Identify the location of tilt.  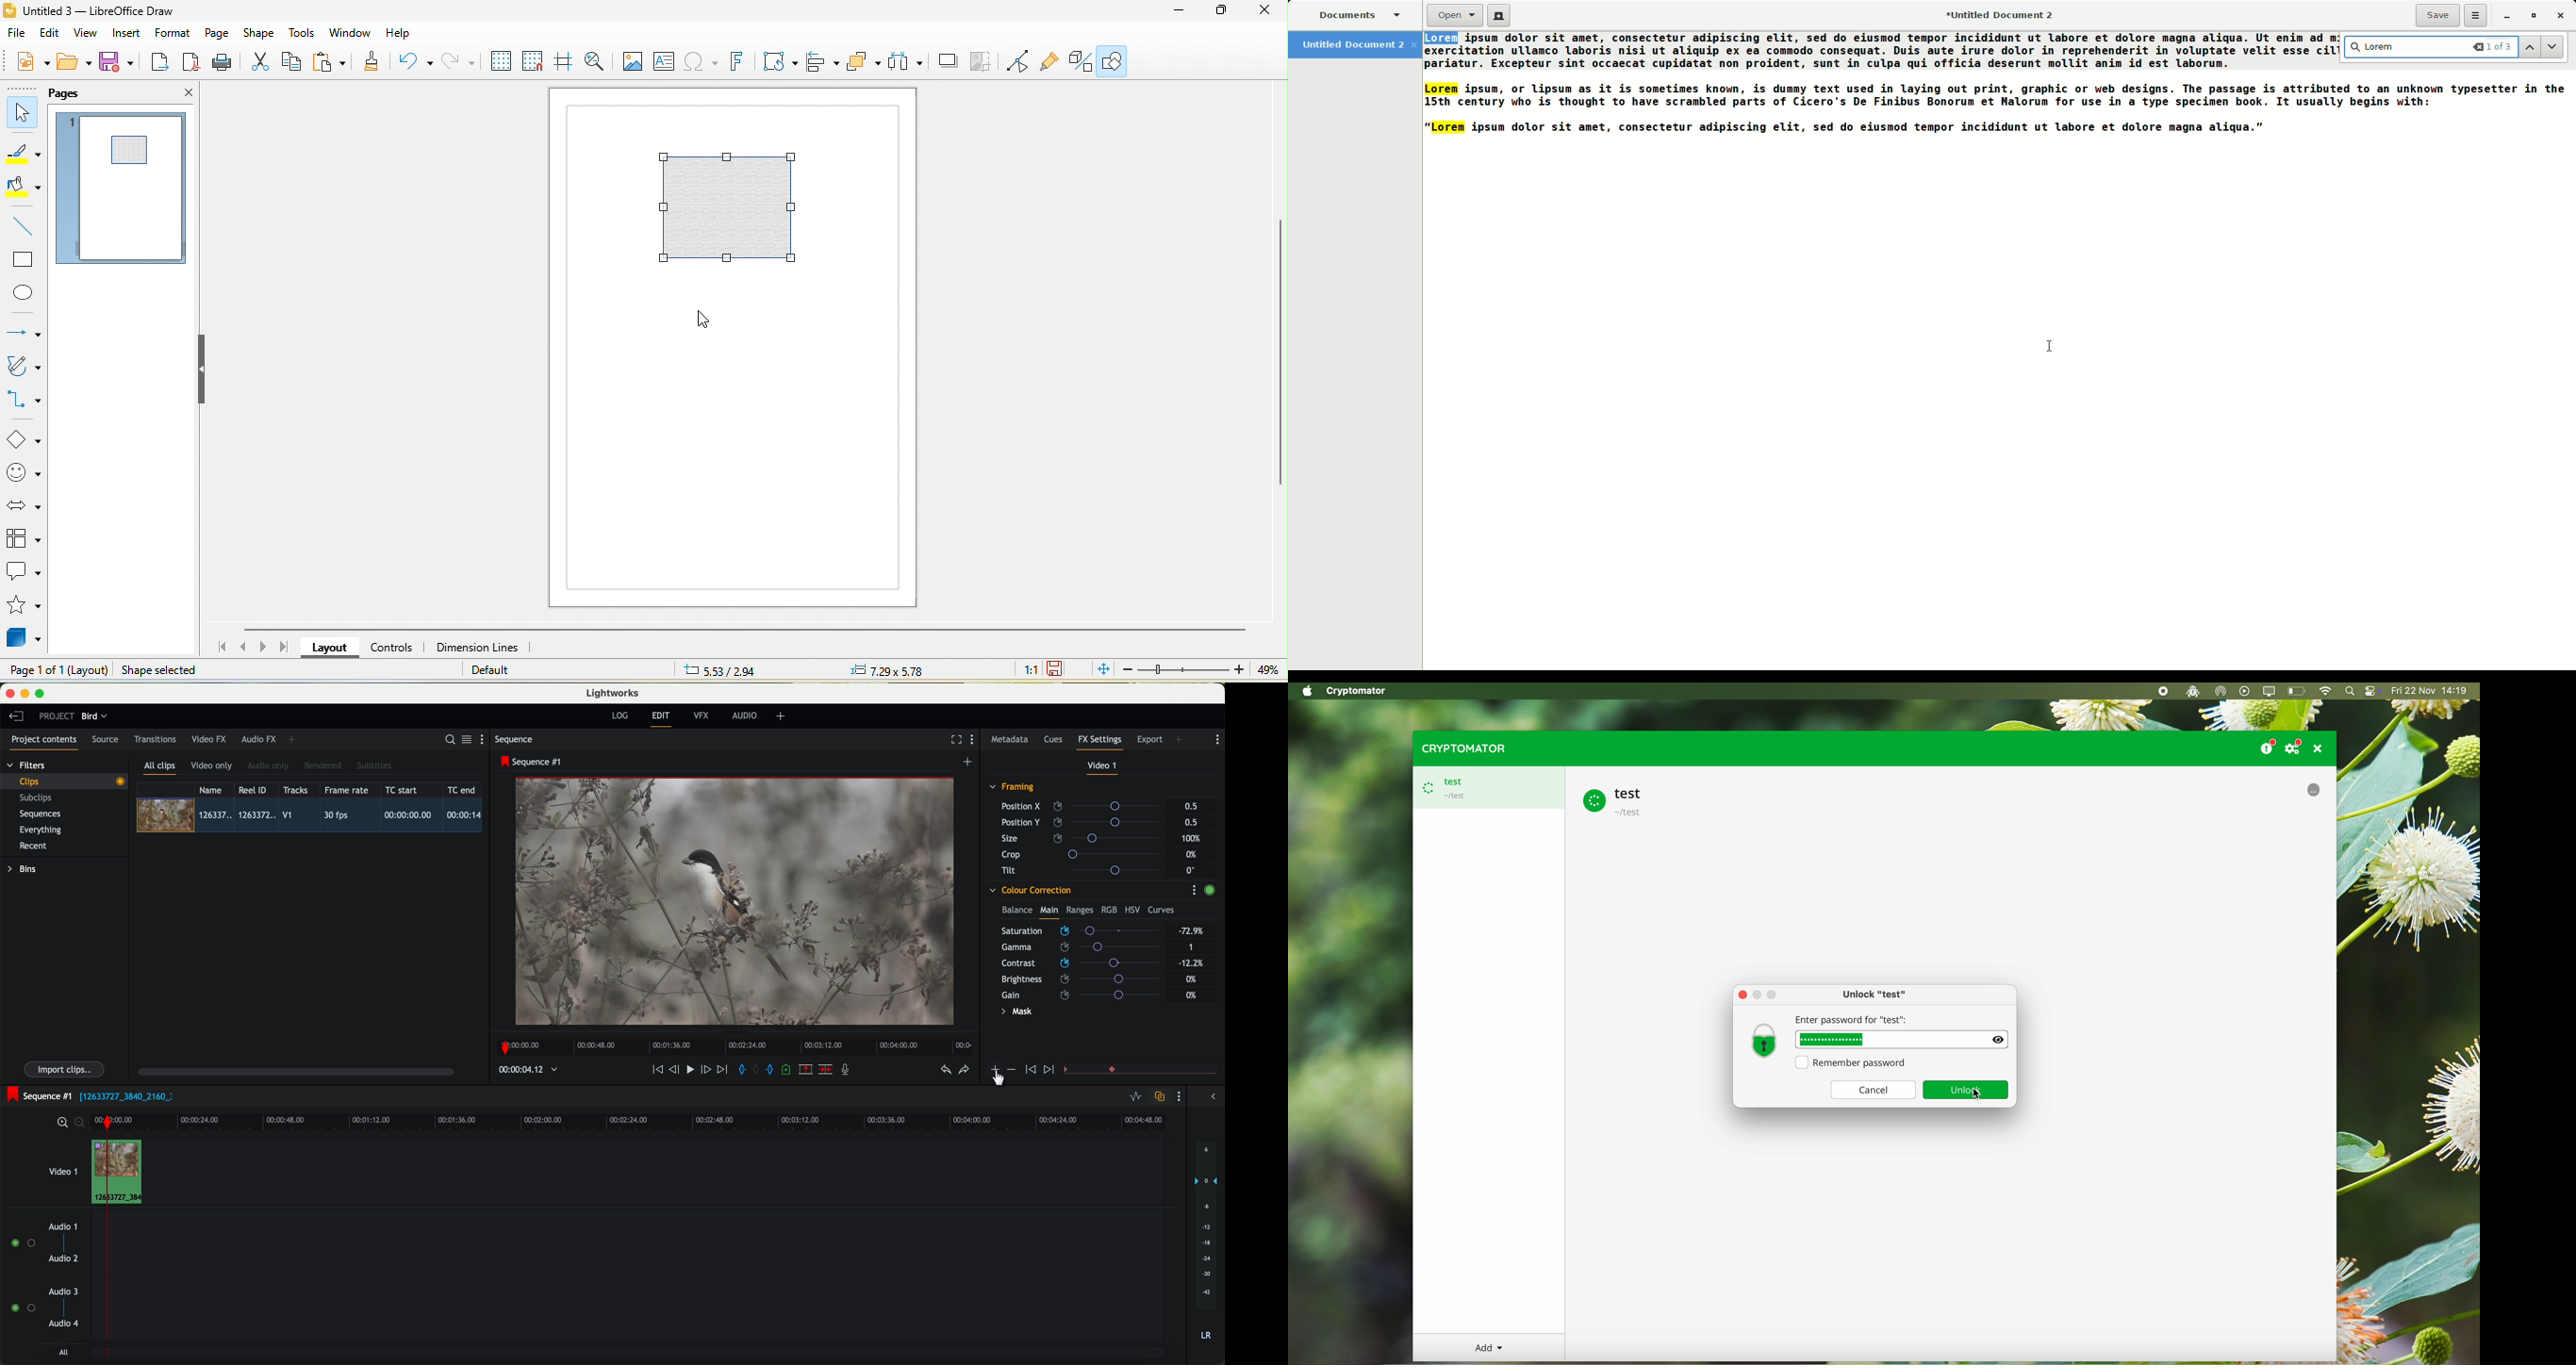
(1085, 870).